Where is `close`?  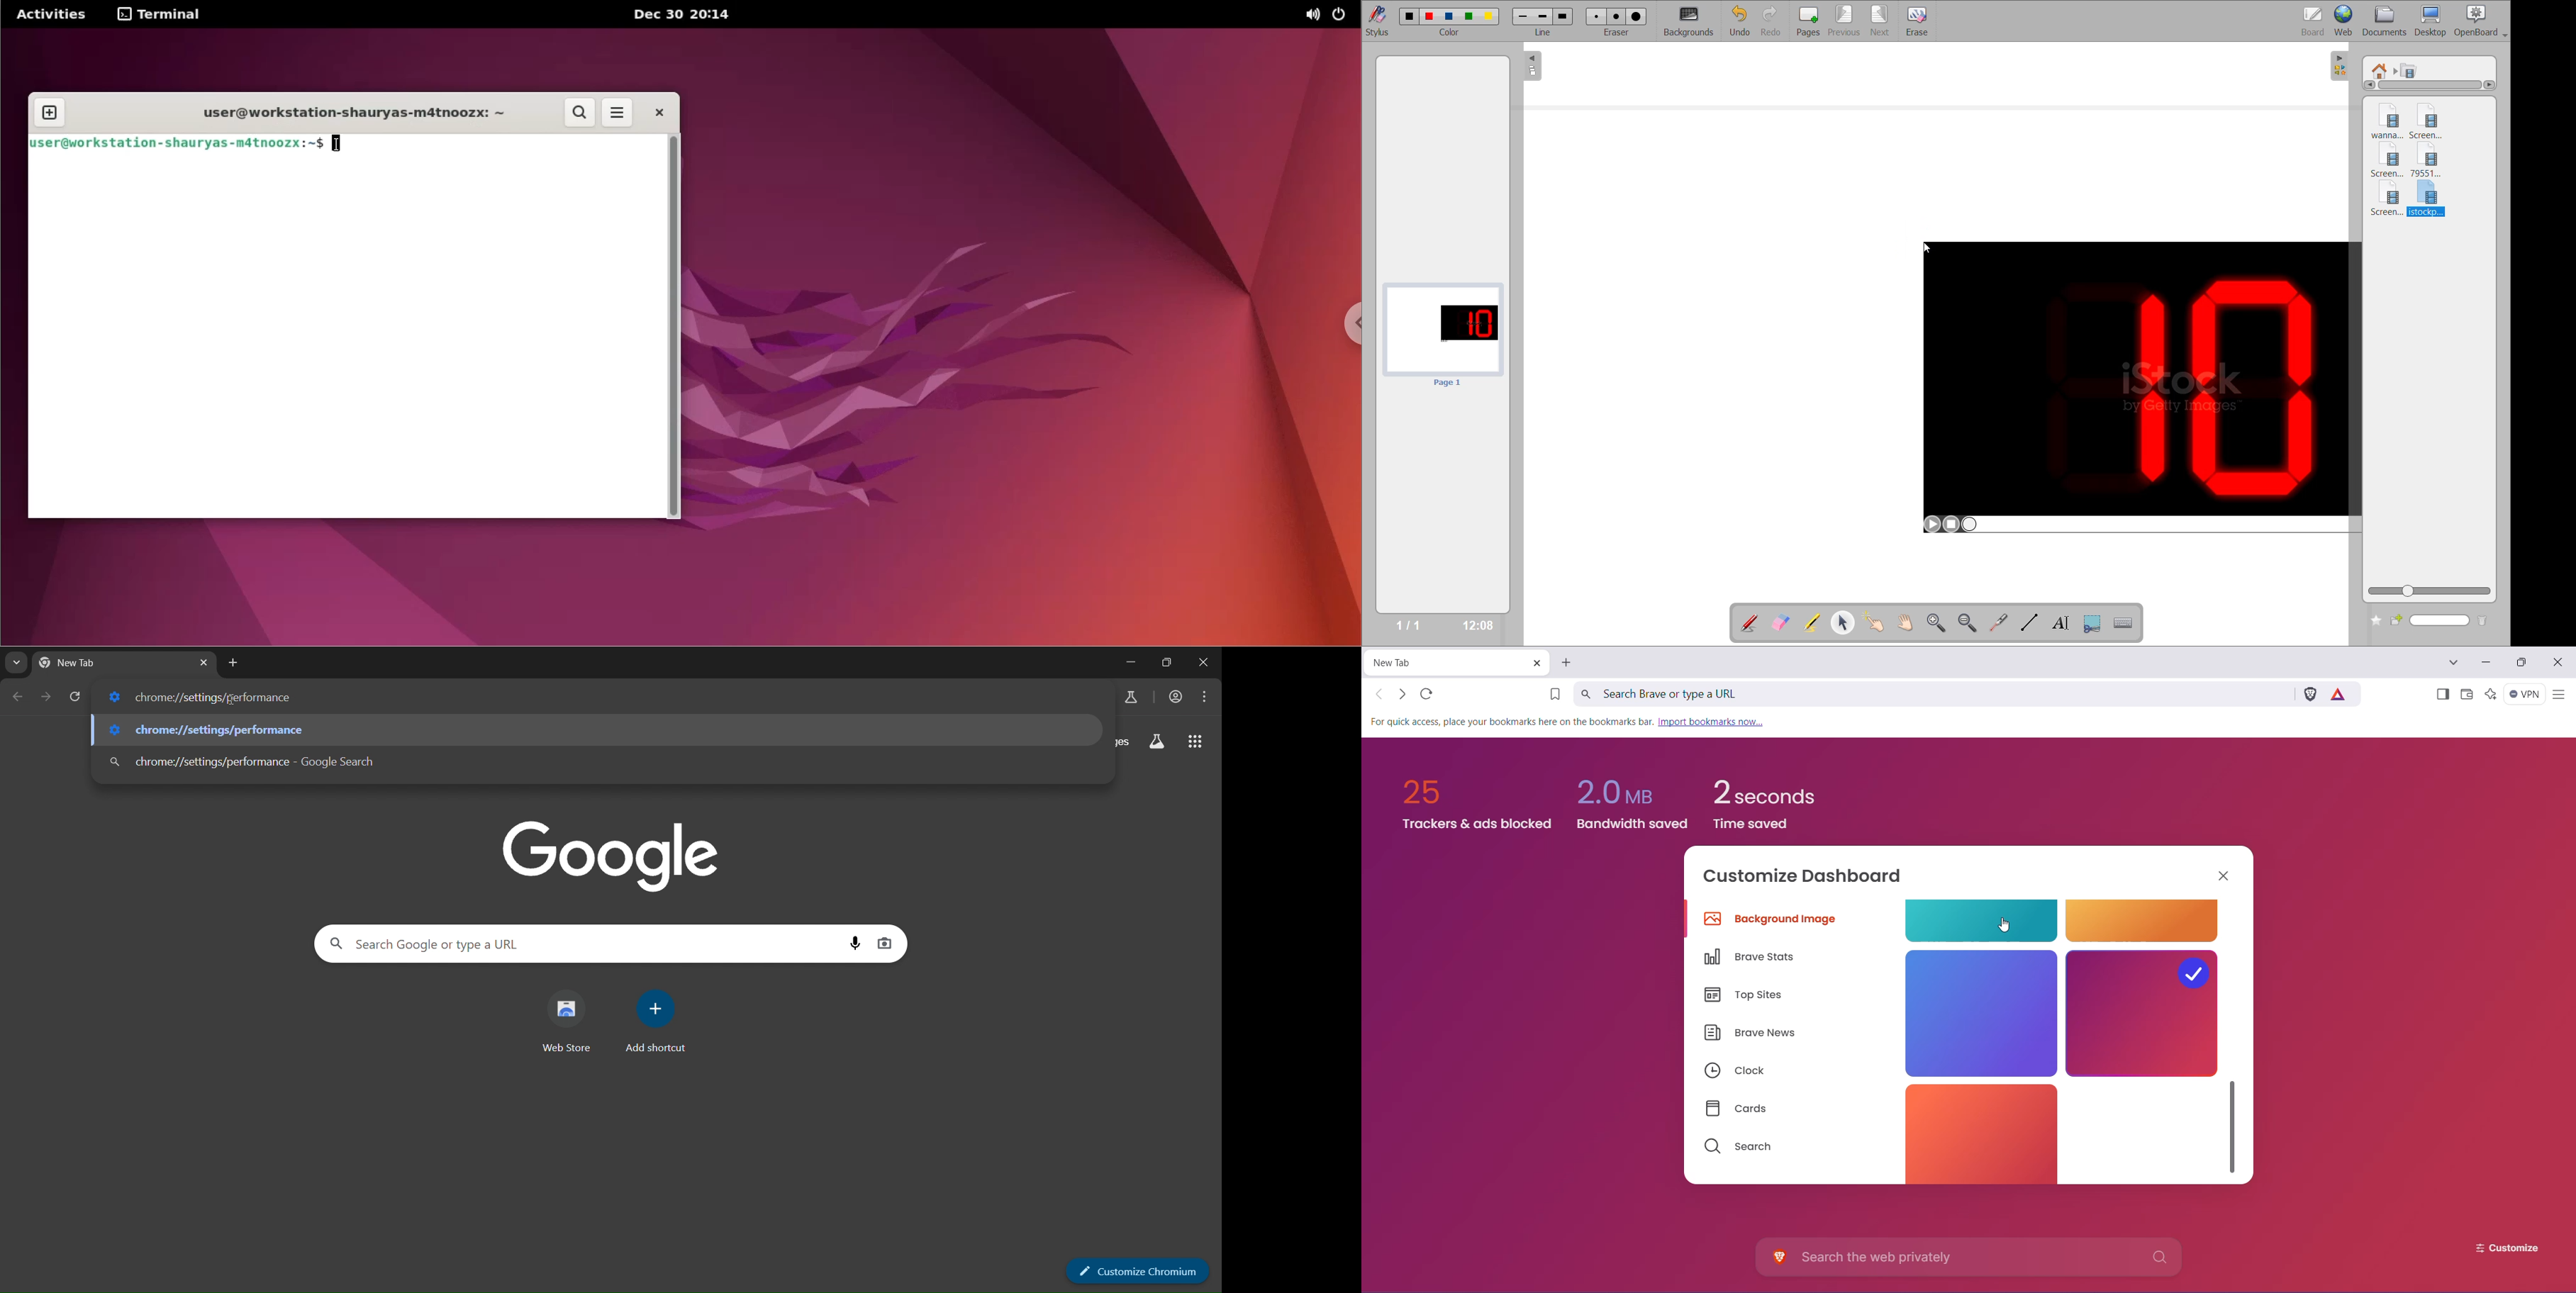
close is located at coordinates (661, 111).